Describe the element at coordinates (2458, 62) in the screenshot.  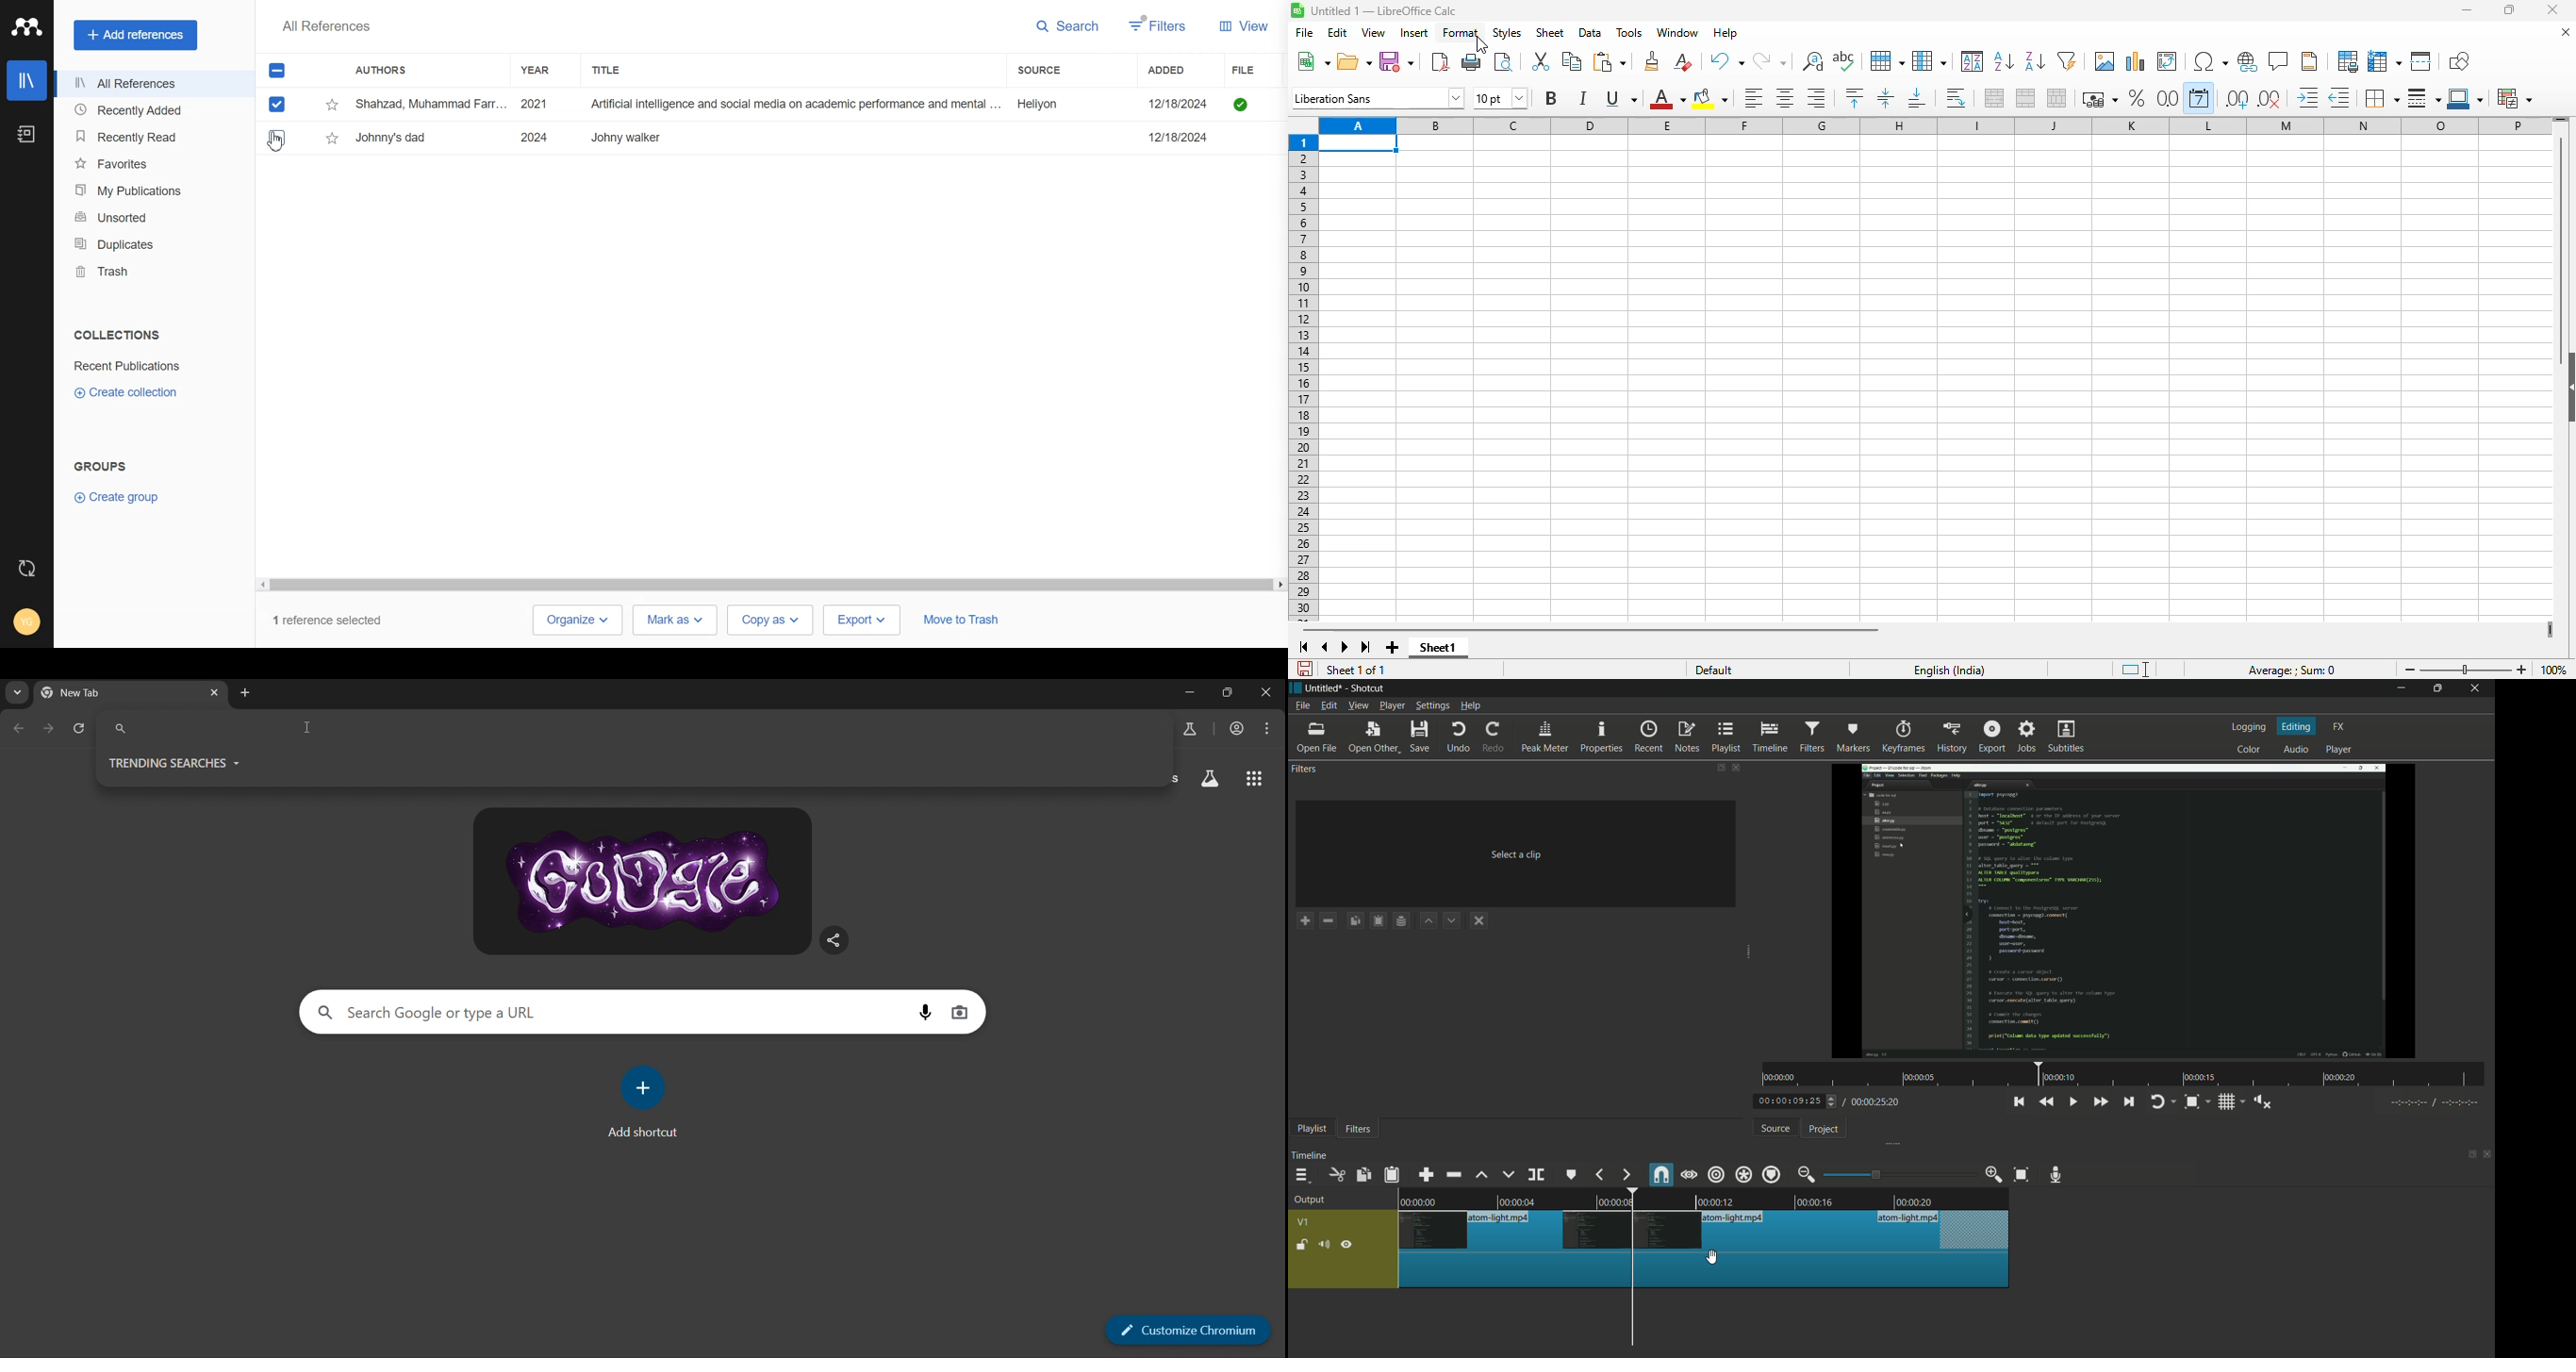
I see `show draw functions` at that location.